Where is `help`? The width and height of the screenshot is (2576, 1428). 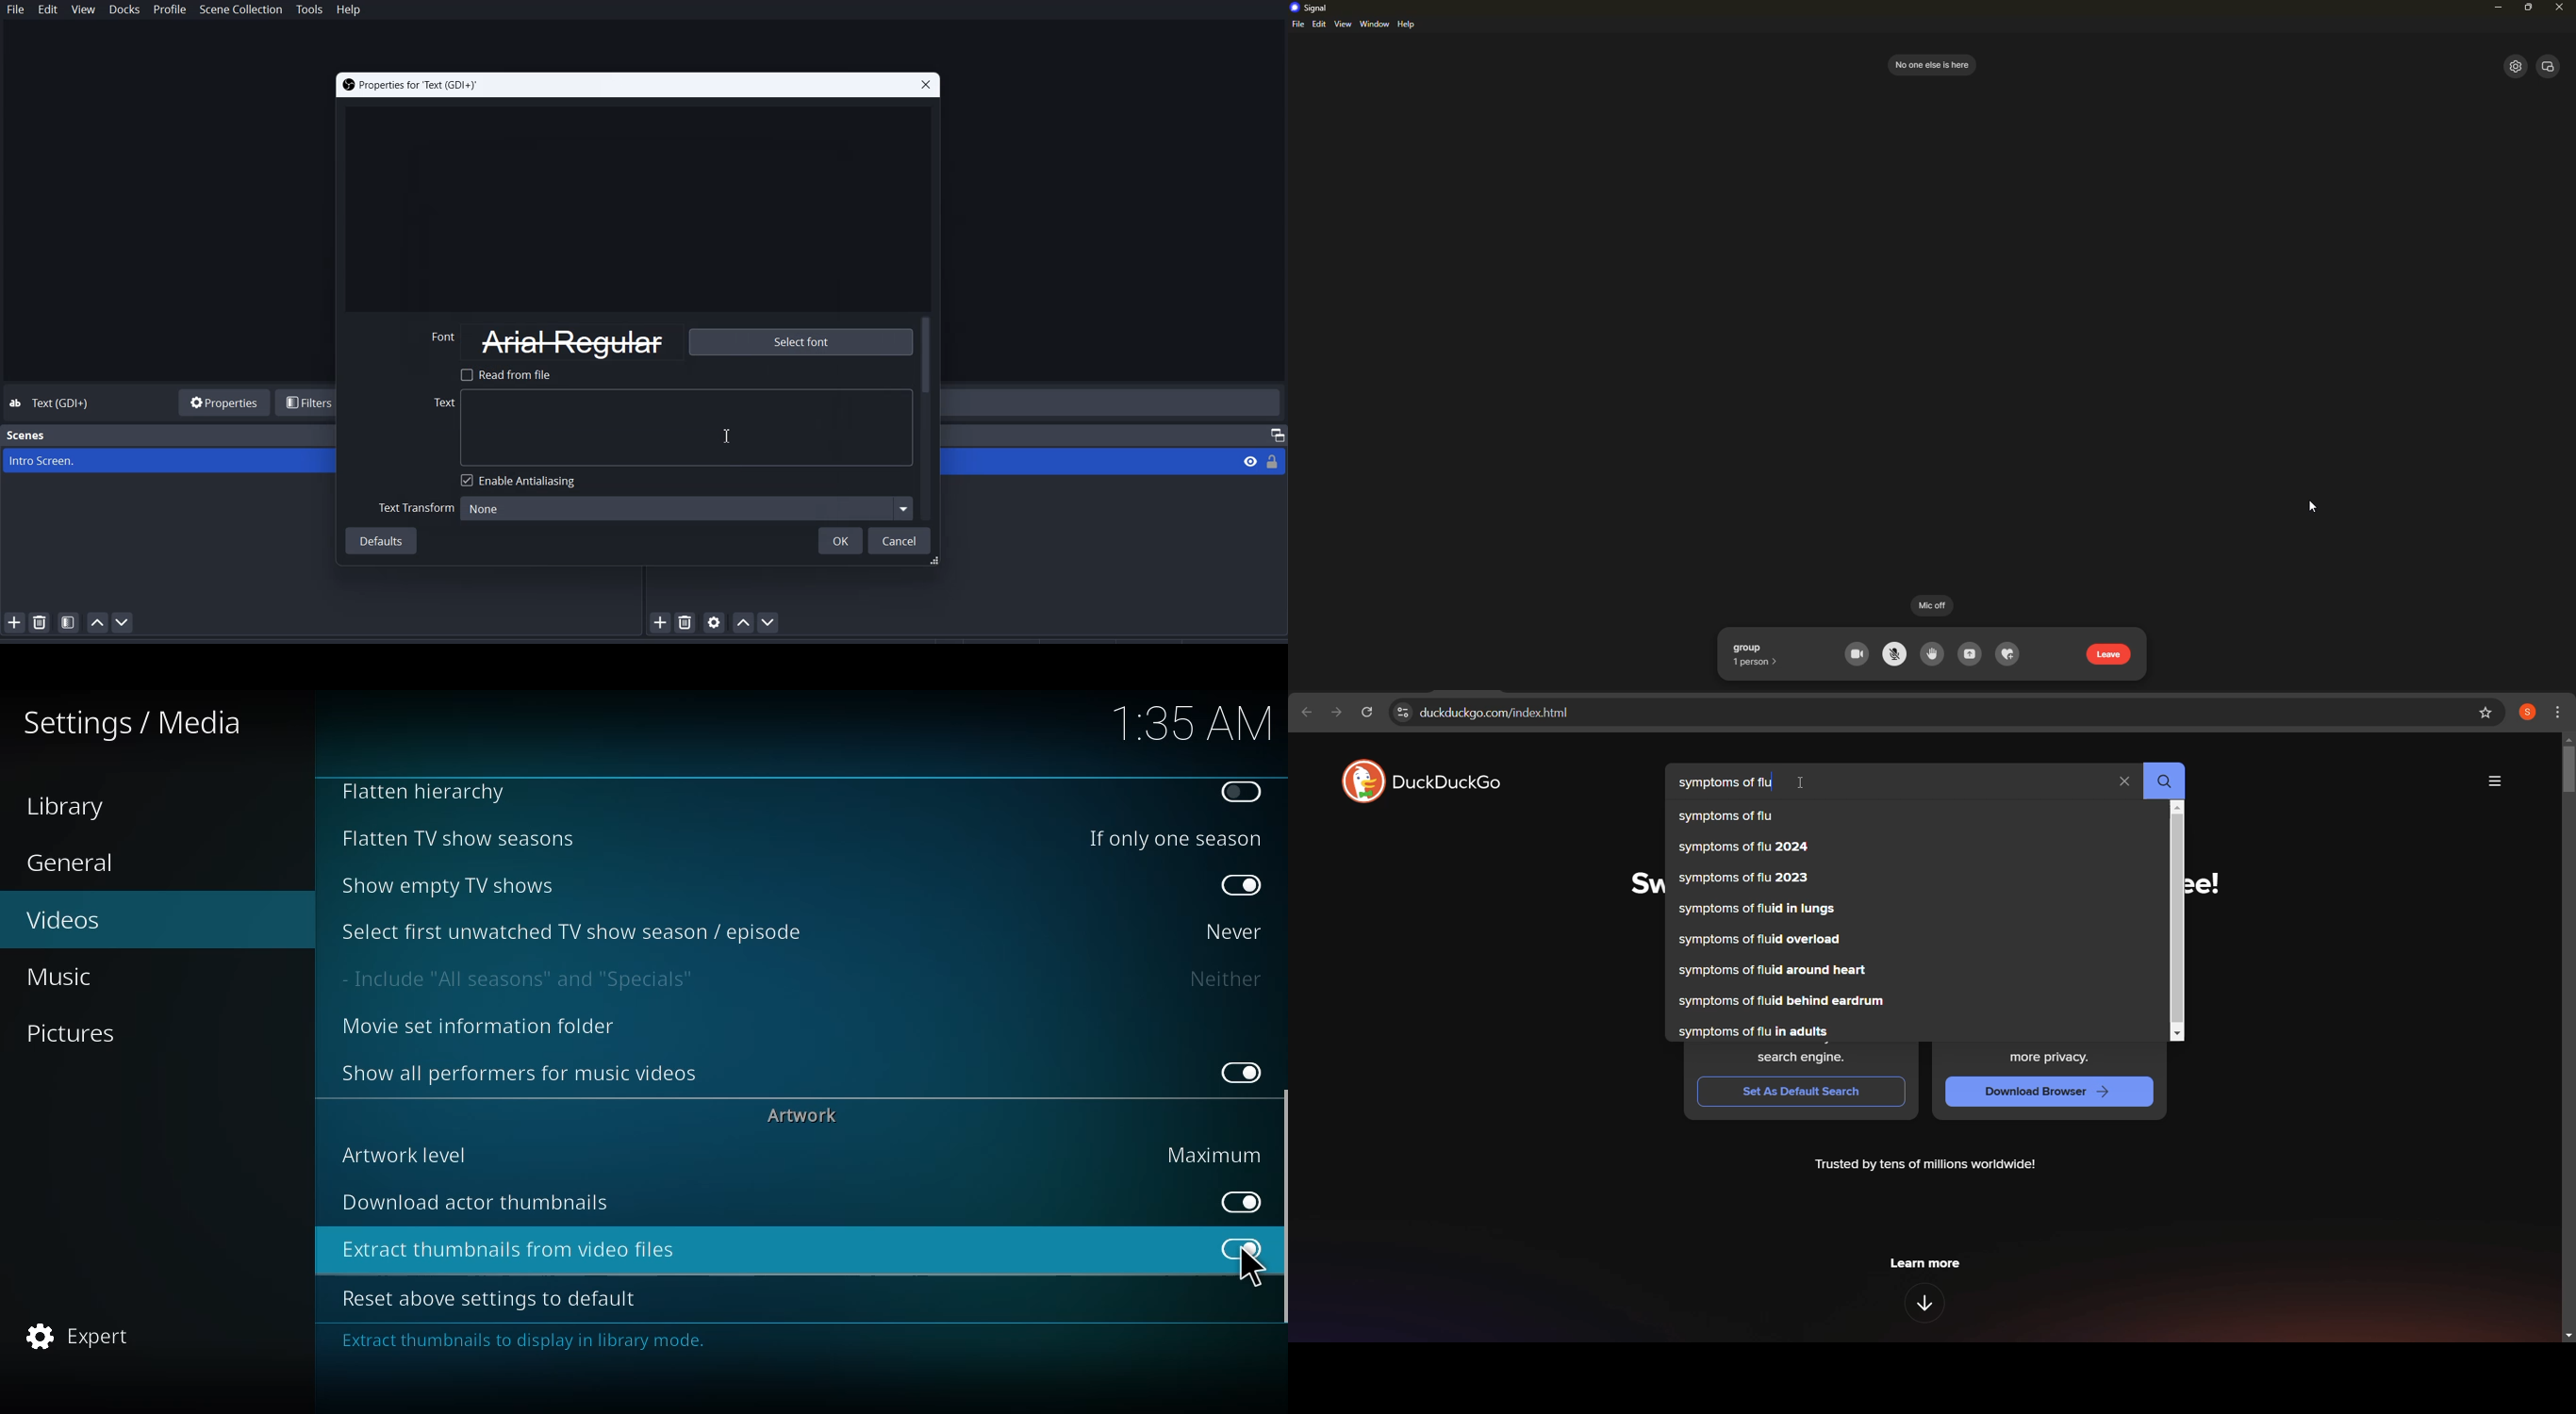 help is located at coordinates (1409, 25).